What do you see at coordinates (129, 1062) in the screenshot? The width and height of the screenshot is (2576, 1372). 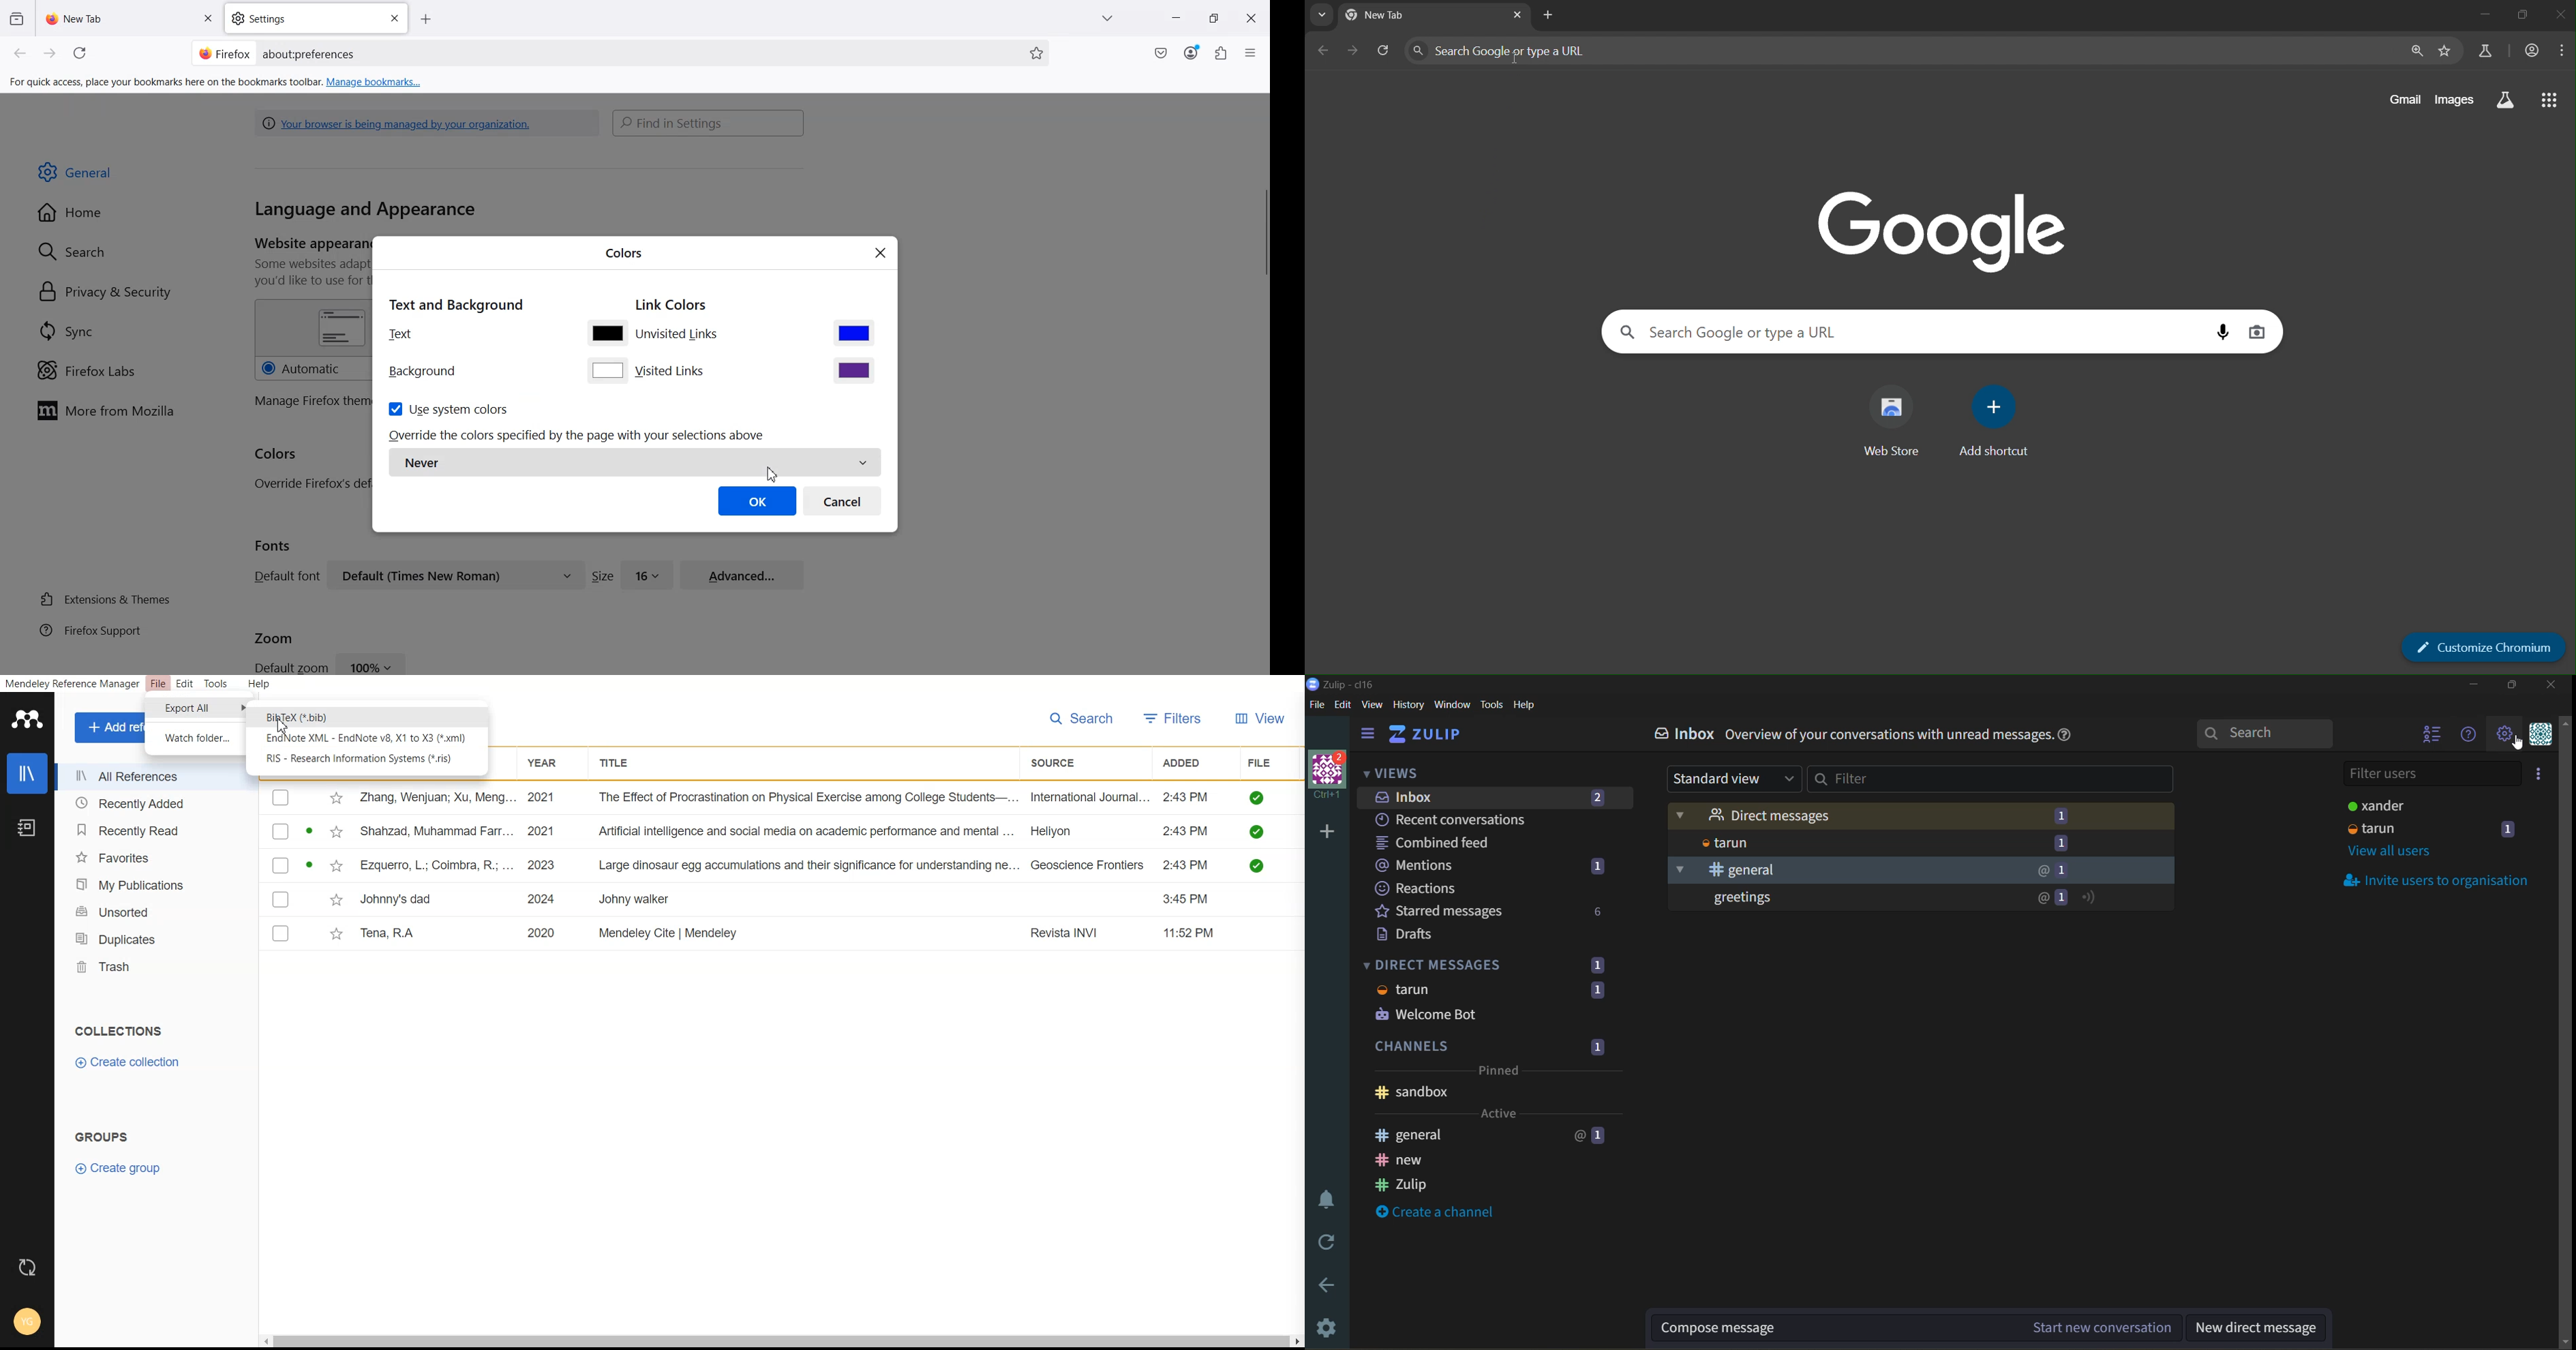 I see `Create Collection` at bounding box center [129, 1062].